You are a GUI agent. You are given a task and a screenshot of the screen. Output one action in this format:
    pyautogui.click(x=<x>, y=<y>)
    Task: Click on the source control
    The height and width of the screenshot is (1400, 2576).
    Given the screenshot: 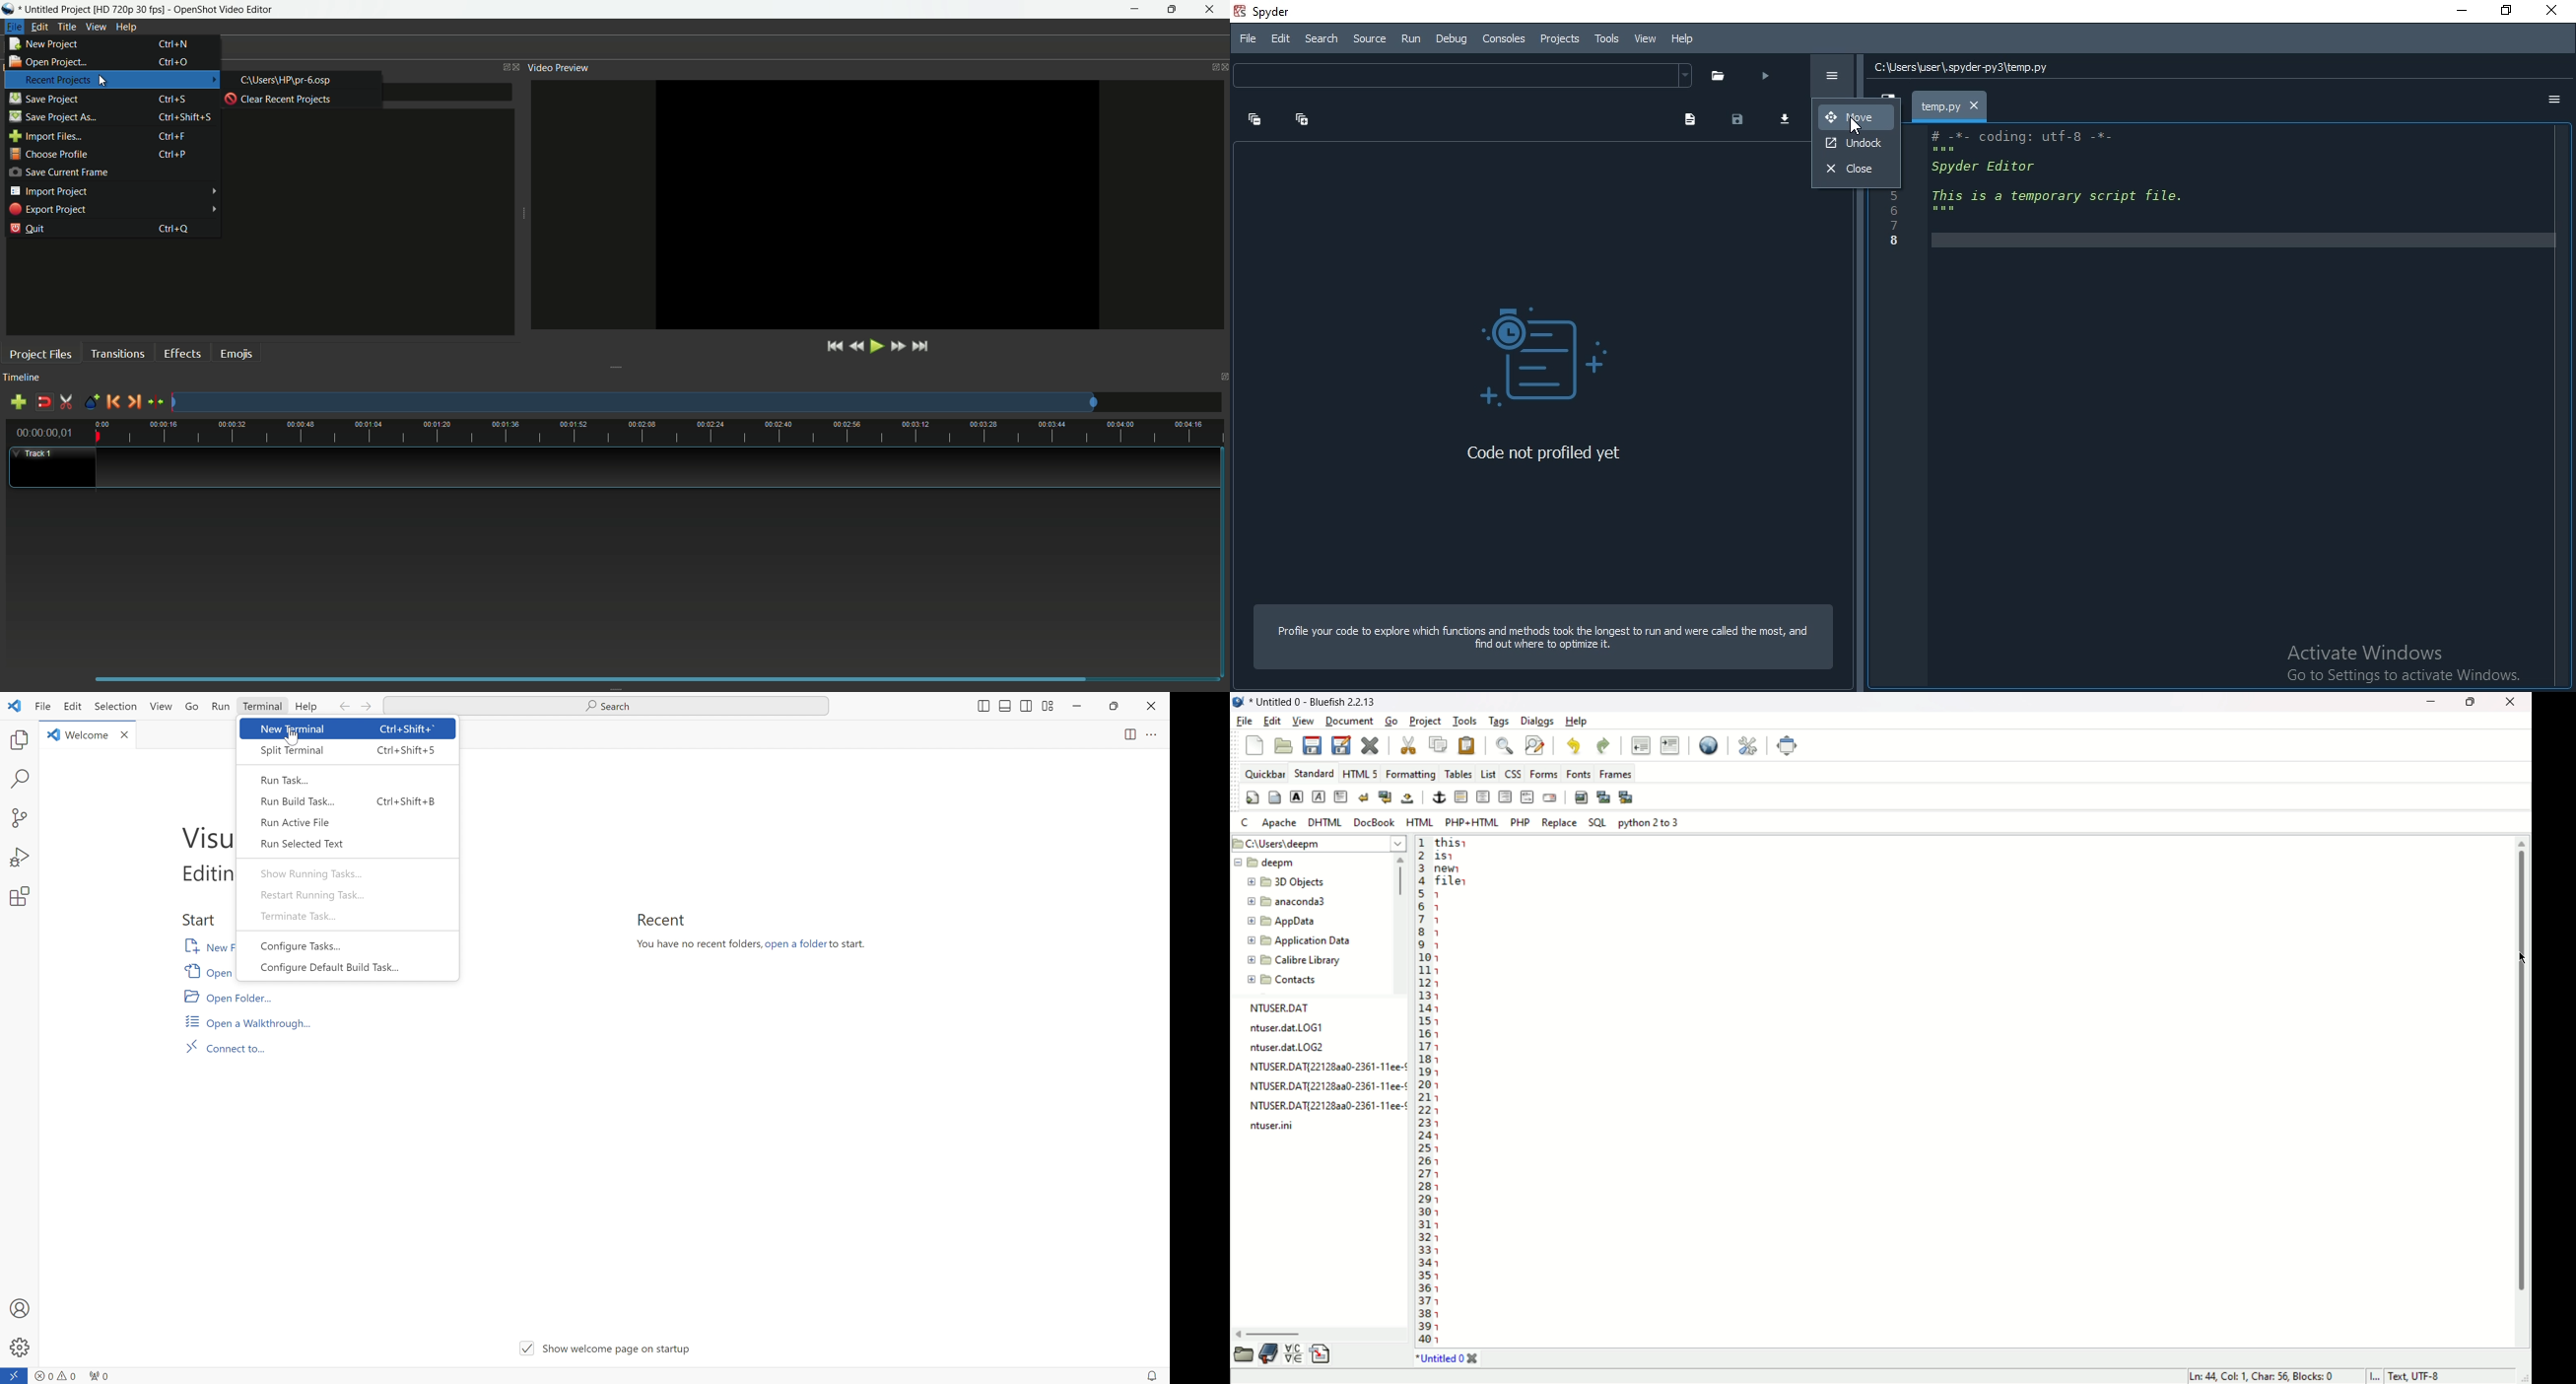 What is the action you would take?
    pyautogui.click(x=18, y=818)
    